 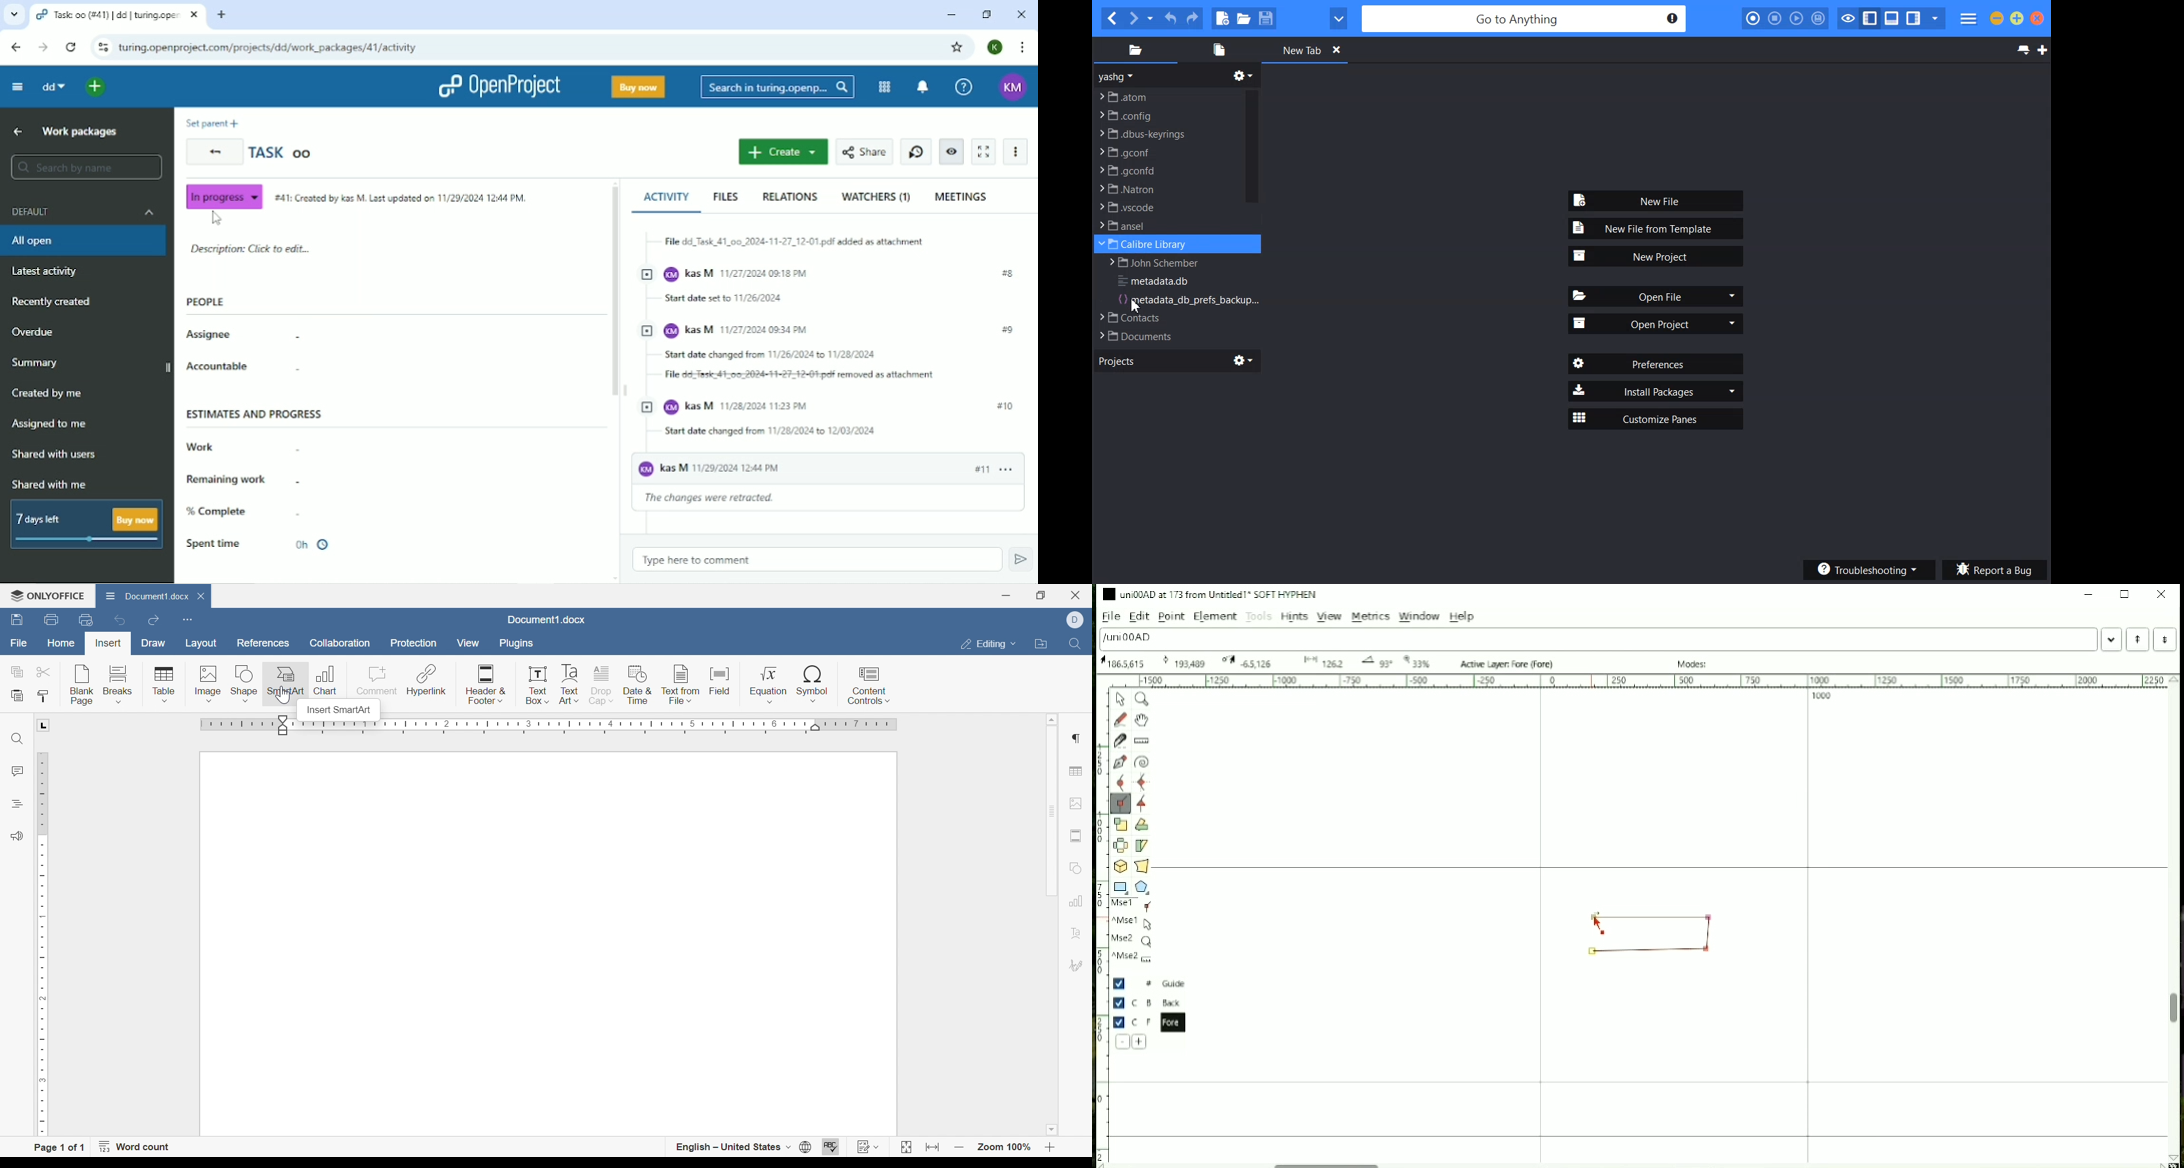 I want to click on Shape settings, so click(x=1076, y=870).